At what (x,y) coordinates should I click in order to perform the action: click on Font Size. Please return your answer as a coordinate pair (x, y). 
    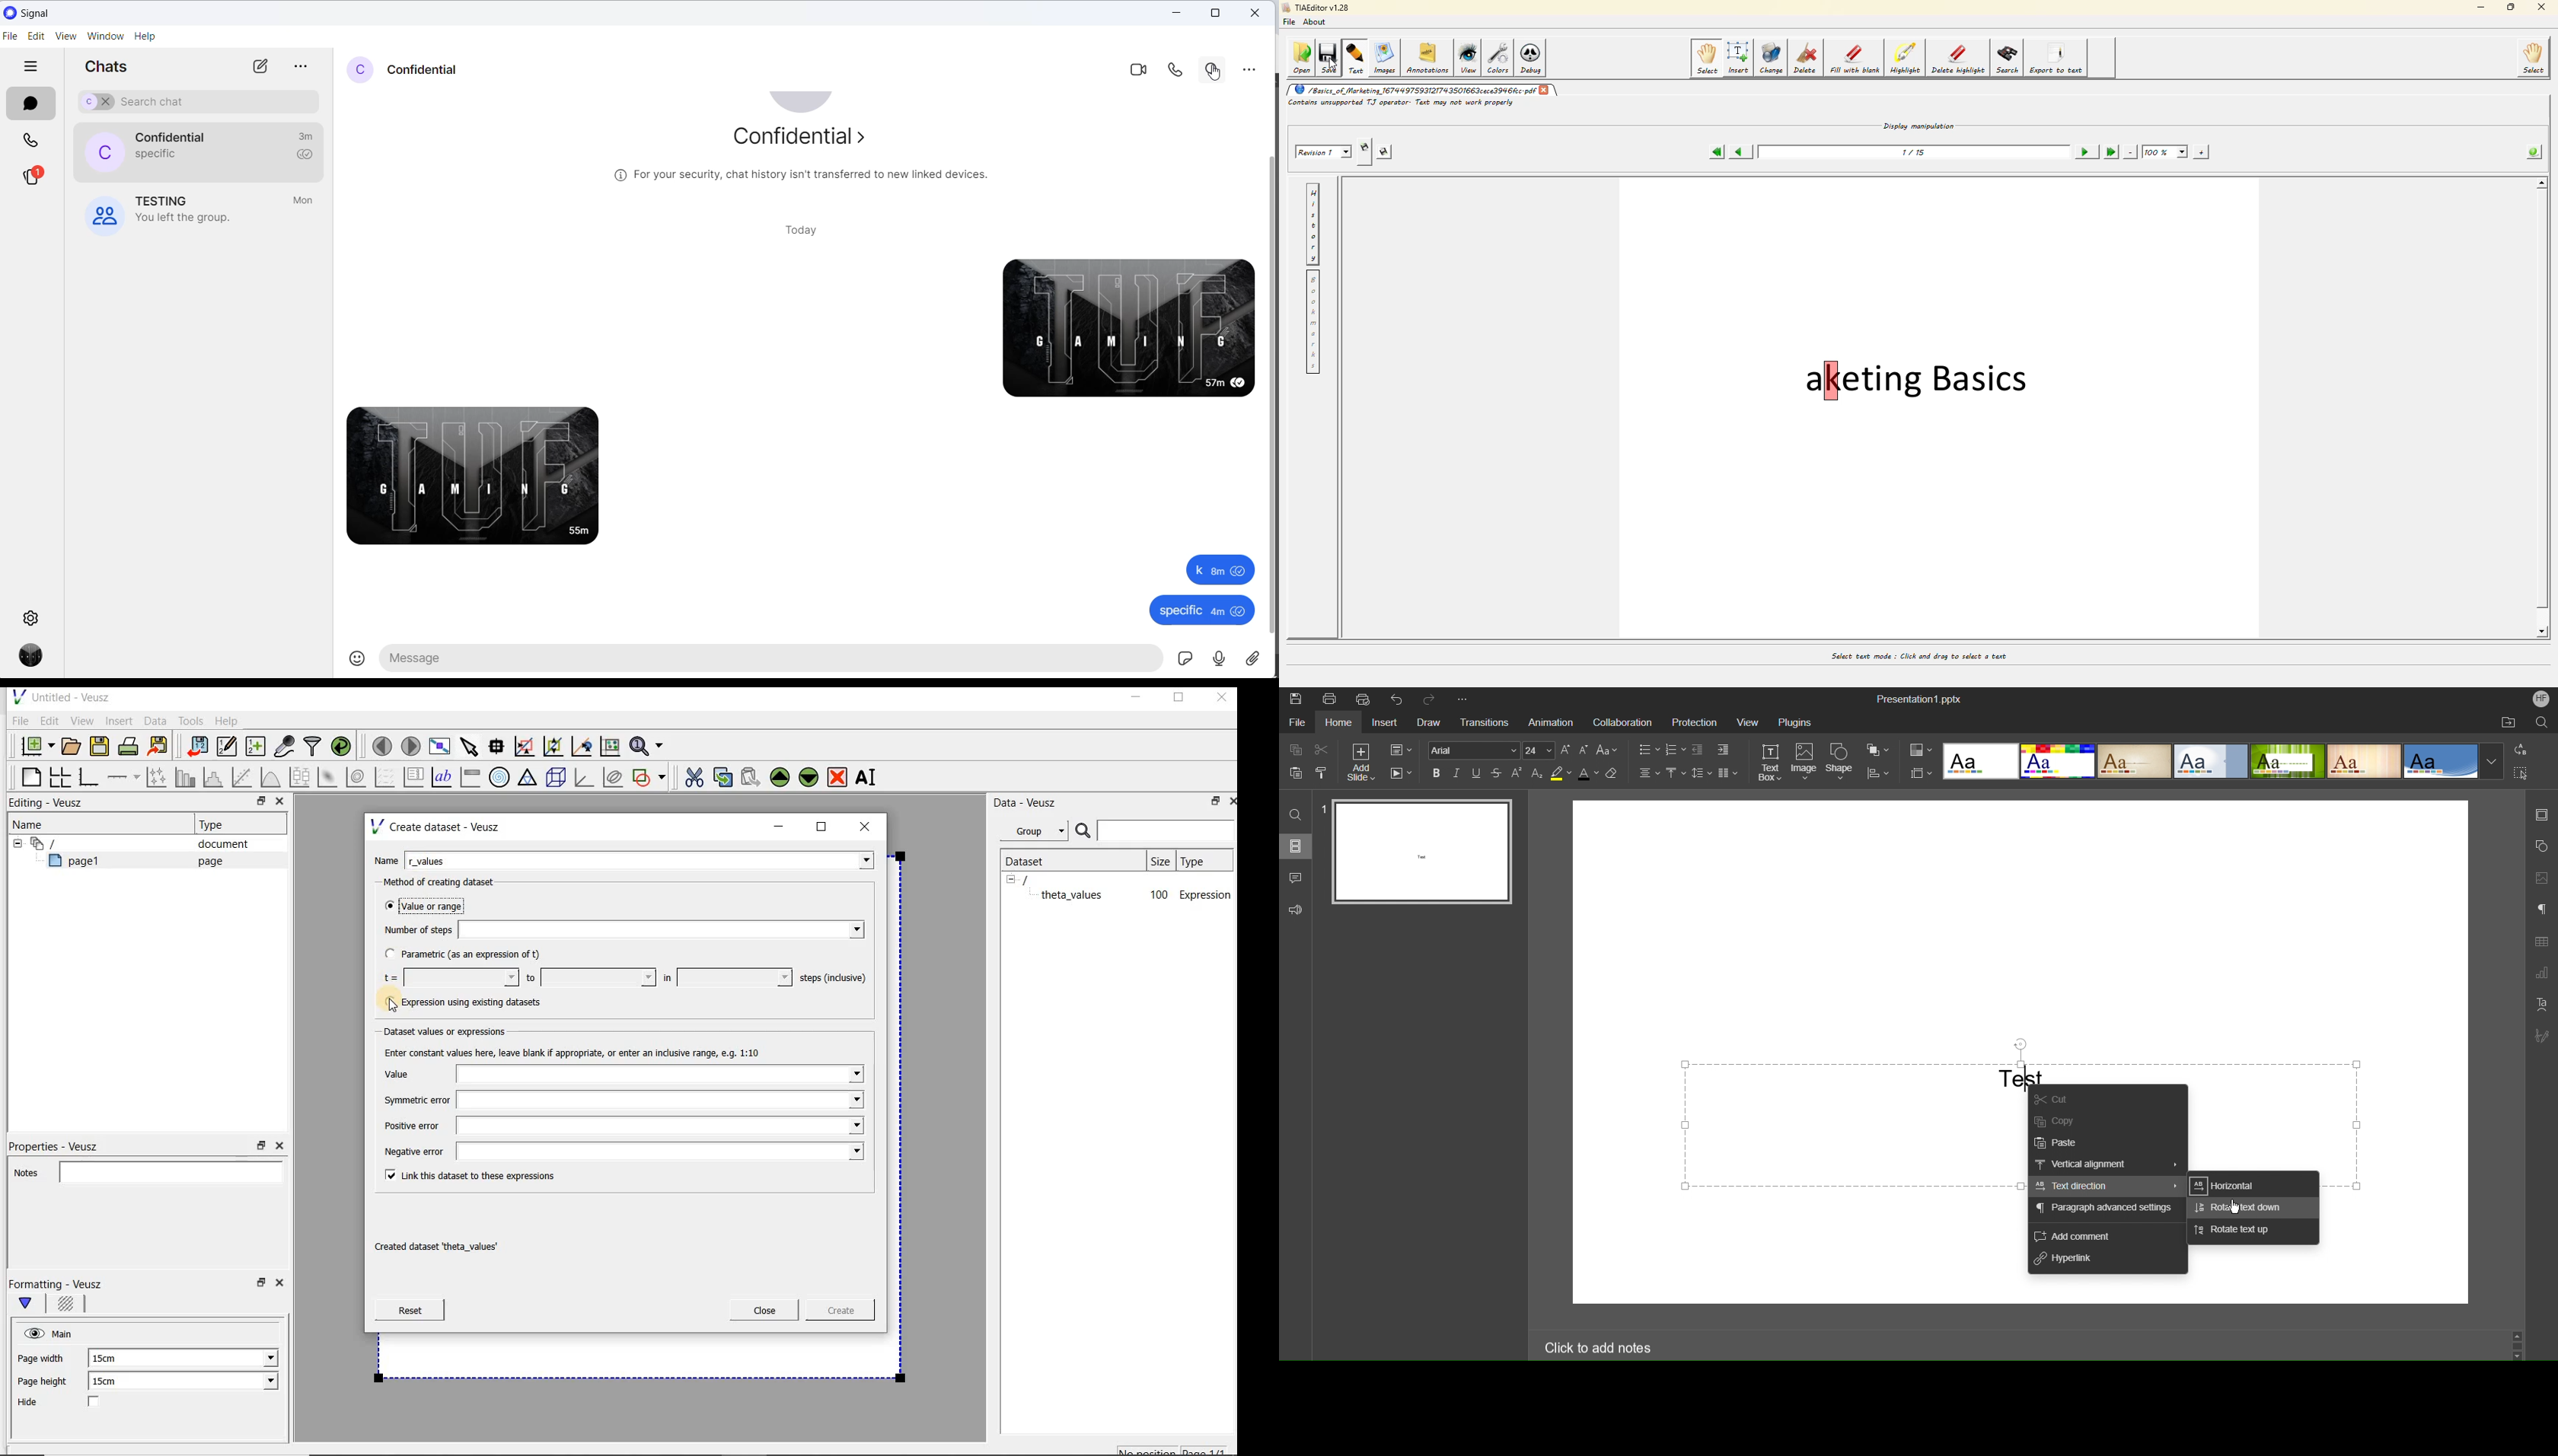
    Looking at the image, I should click on (1539, 751).